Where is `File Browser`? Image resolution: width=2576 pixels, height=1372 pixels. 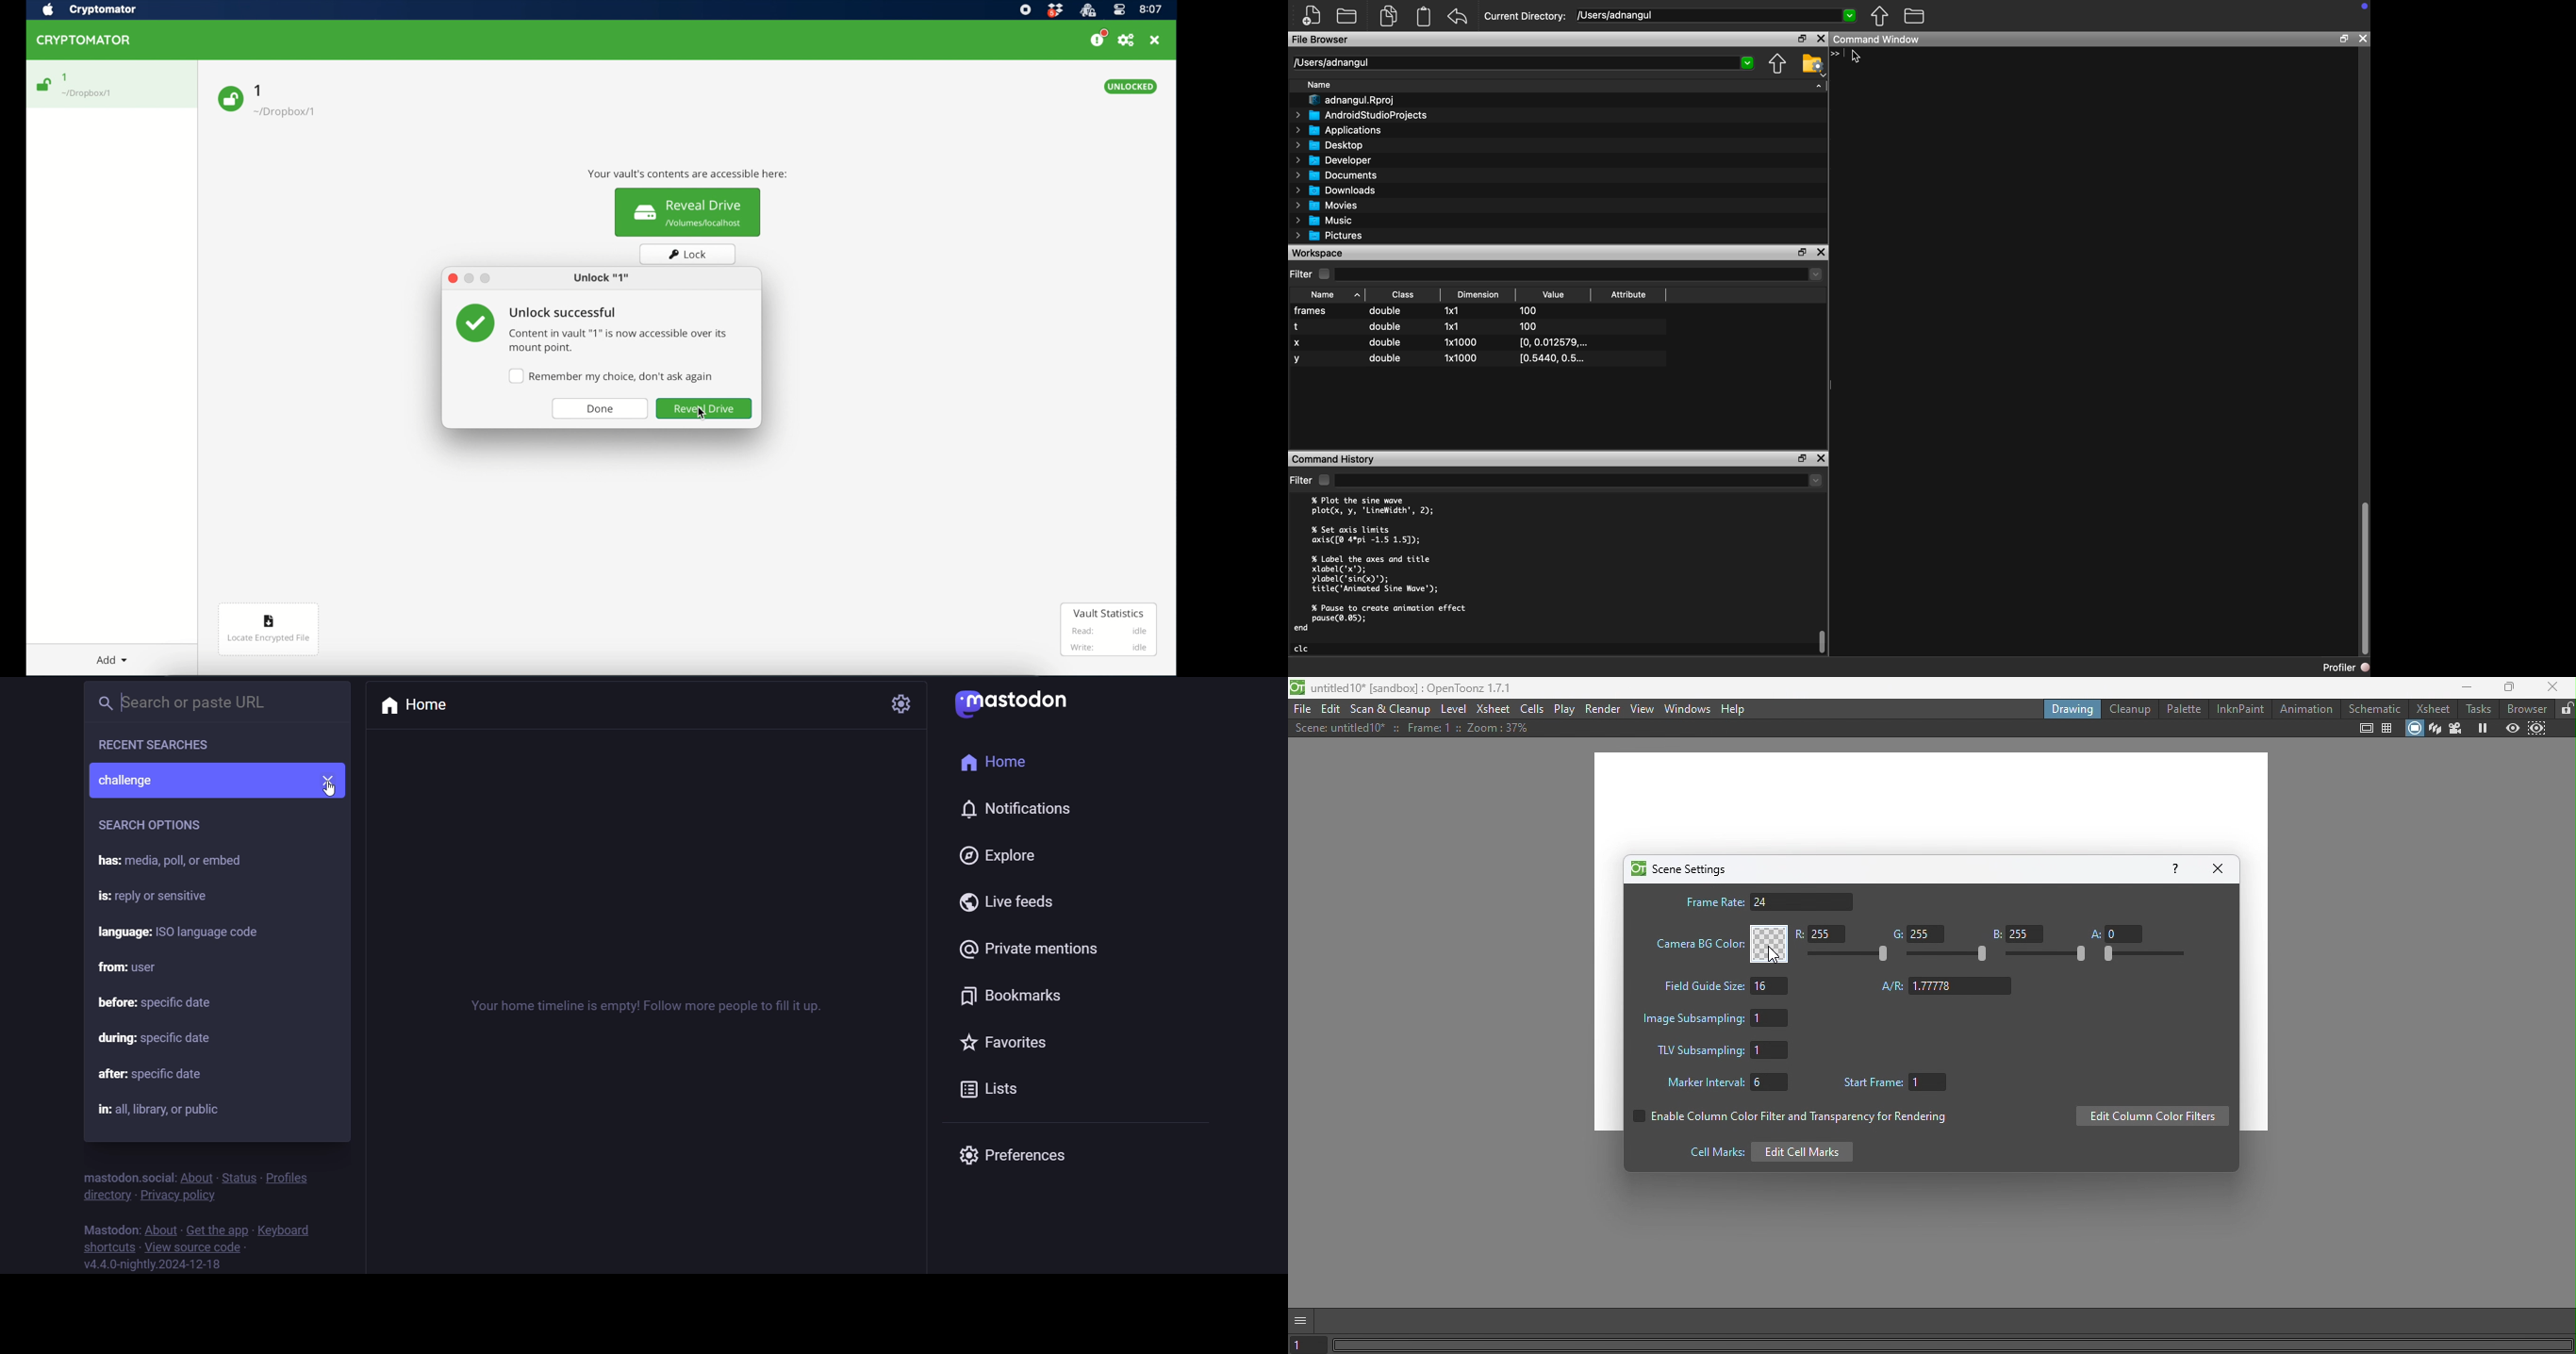
File Browser is located at coordinates (1322, 41).